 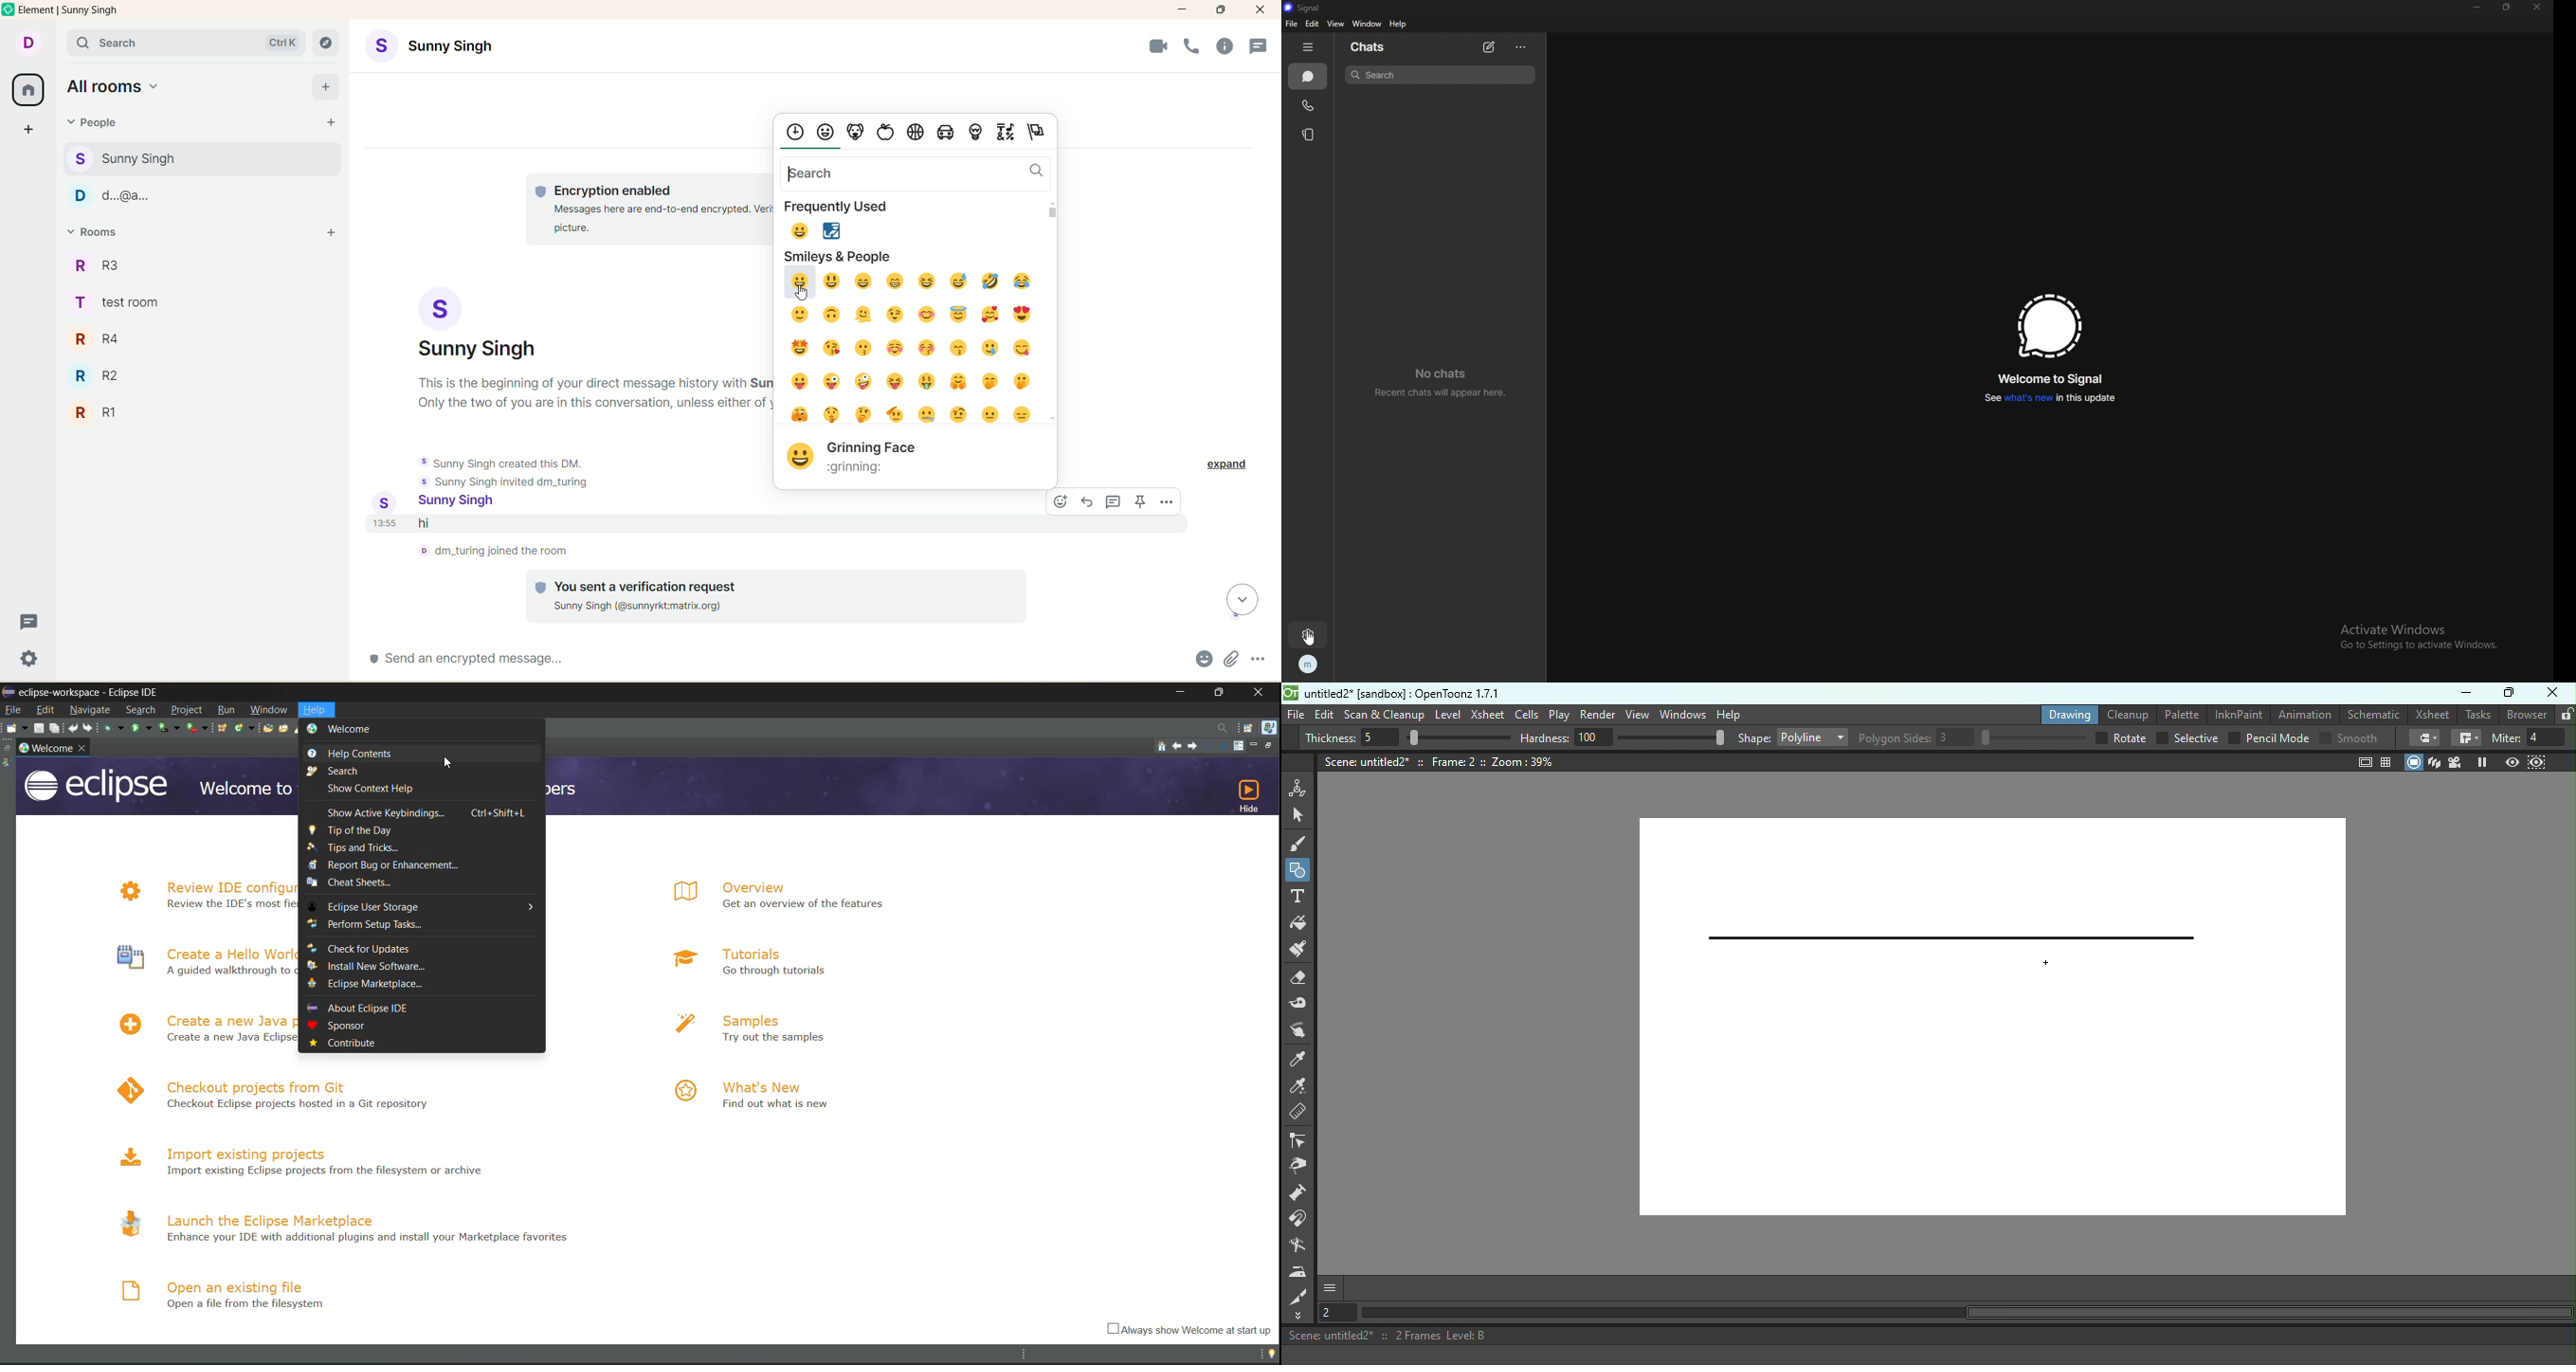 What do you see at coordinates (68, 9) in the screenshot?
I see `Element | Sunny Singh` at bounding box center [68, 9].